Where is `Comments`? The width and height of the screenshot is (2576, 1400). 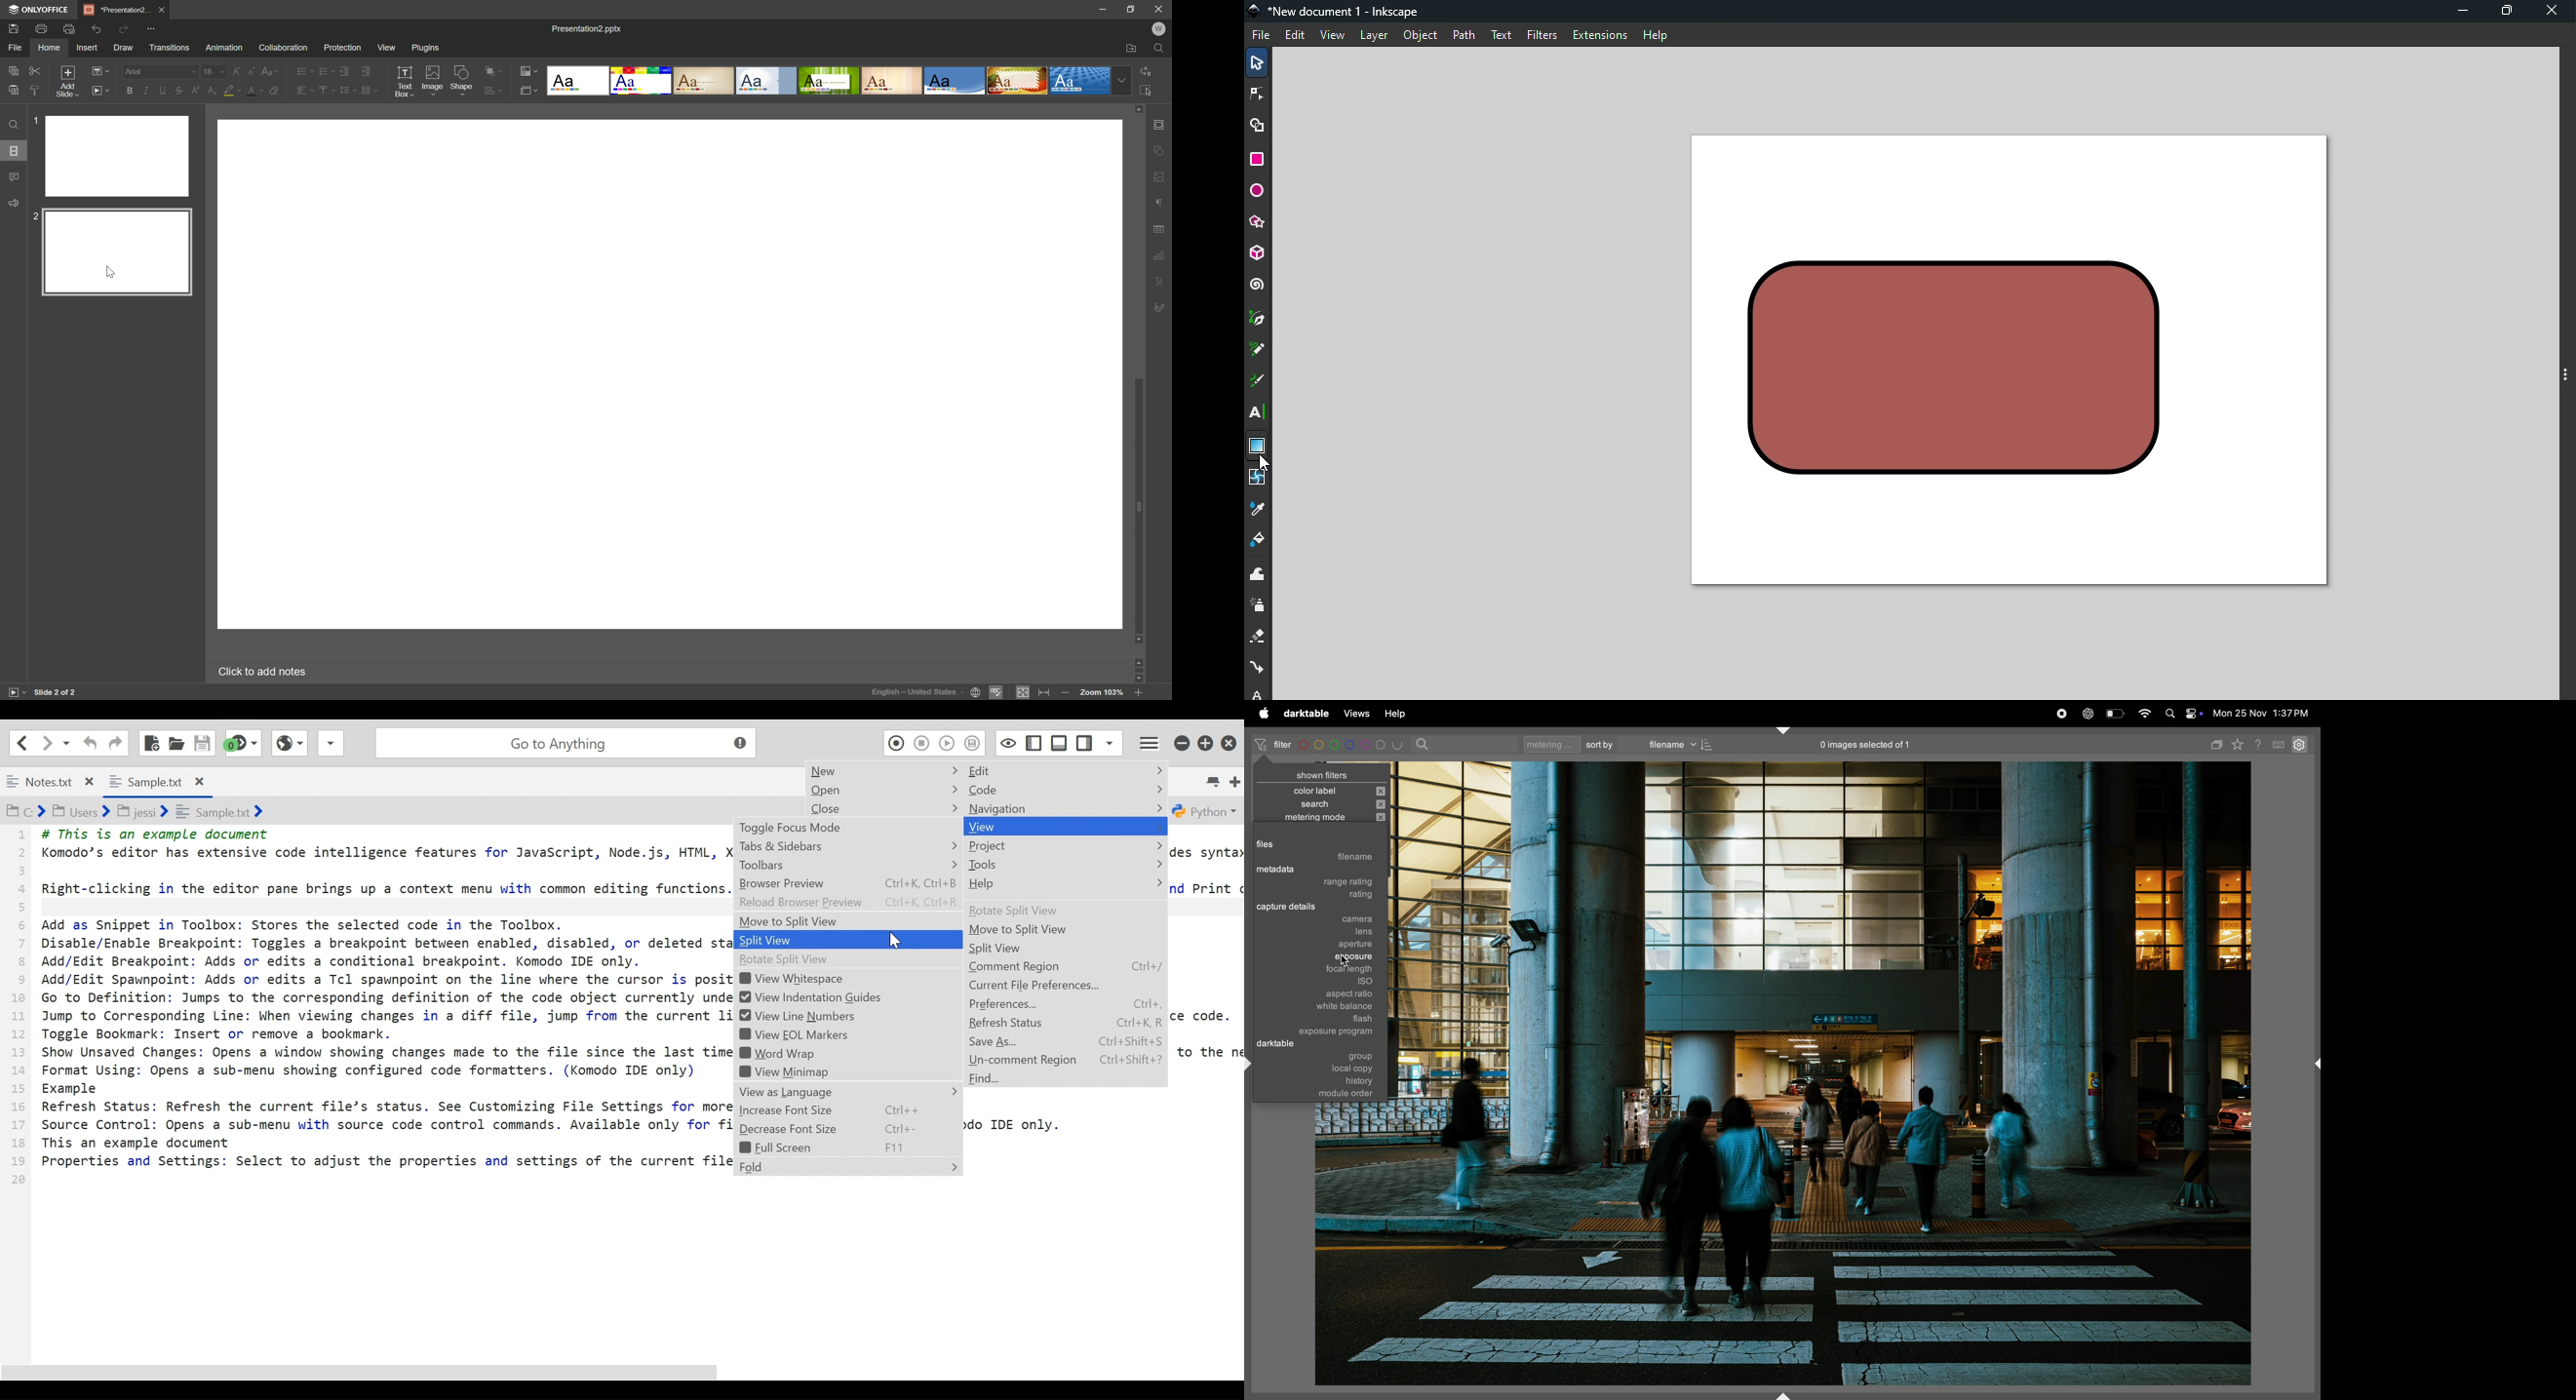
Comments is located at coordinates (13, 177).